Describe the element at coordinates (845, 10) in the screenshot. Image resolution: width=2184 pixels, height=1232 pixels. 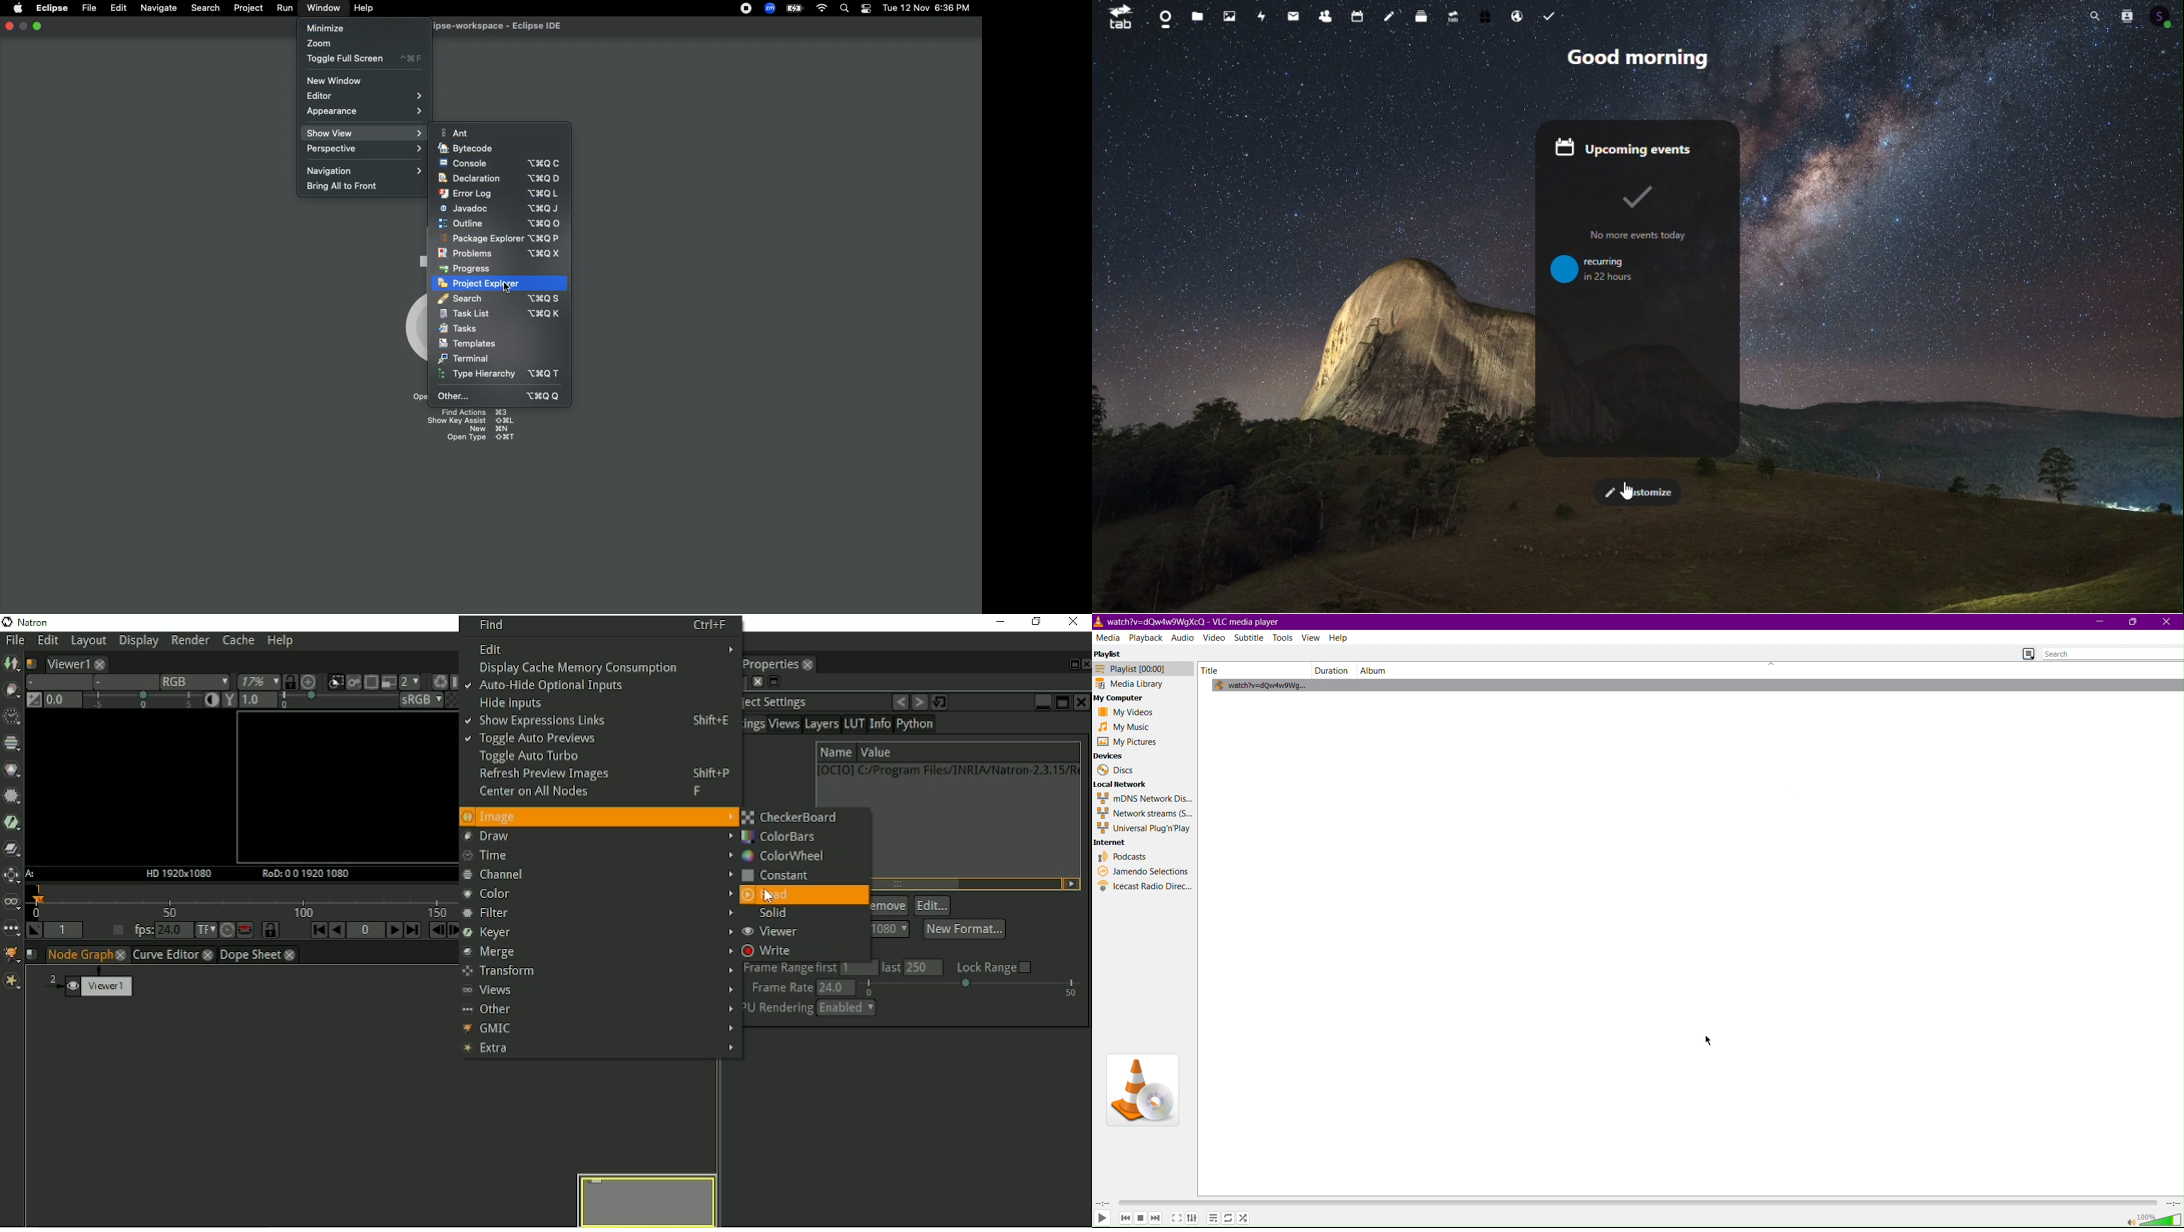
I see `Search` at that location.